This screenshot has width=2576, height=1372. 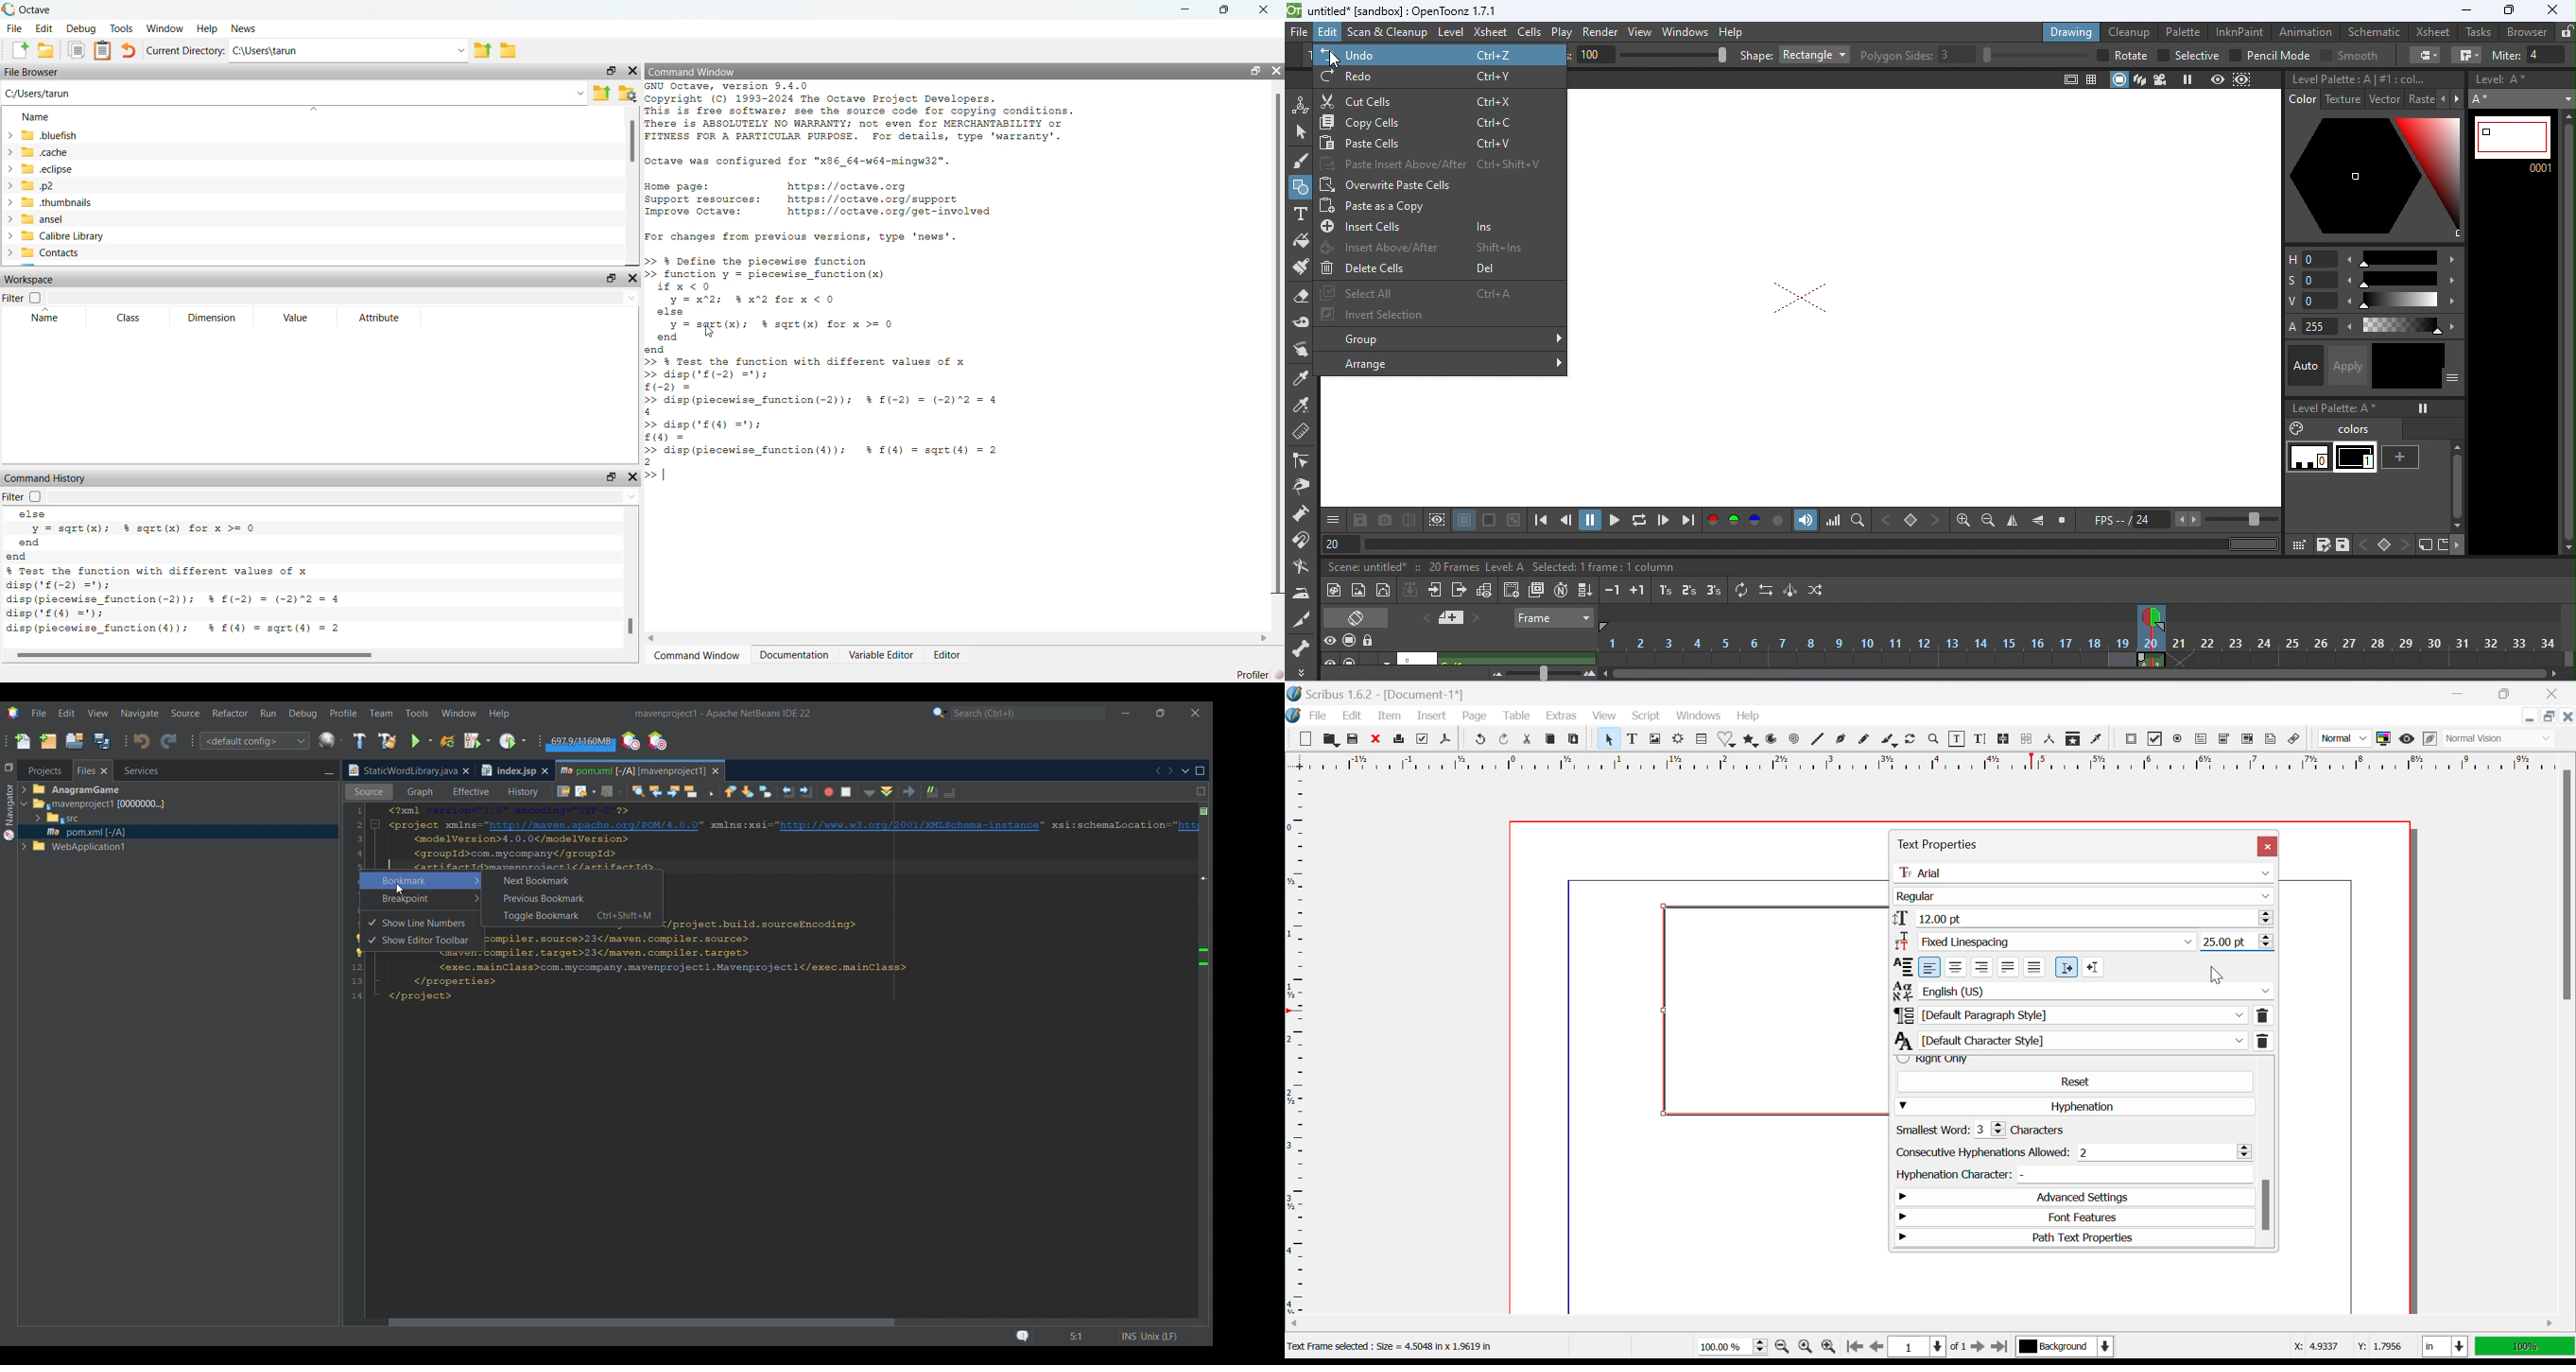 What do you see at coordinates (2268, 847) in the screenshot?
I see `Close` at bounding box center [2268, 847].